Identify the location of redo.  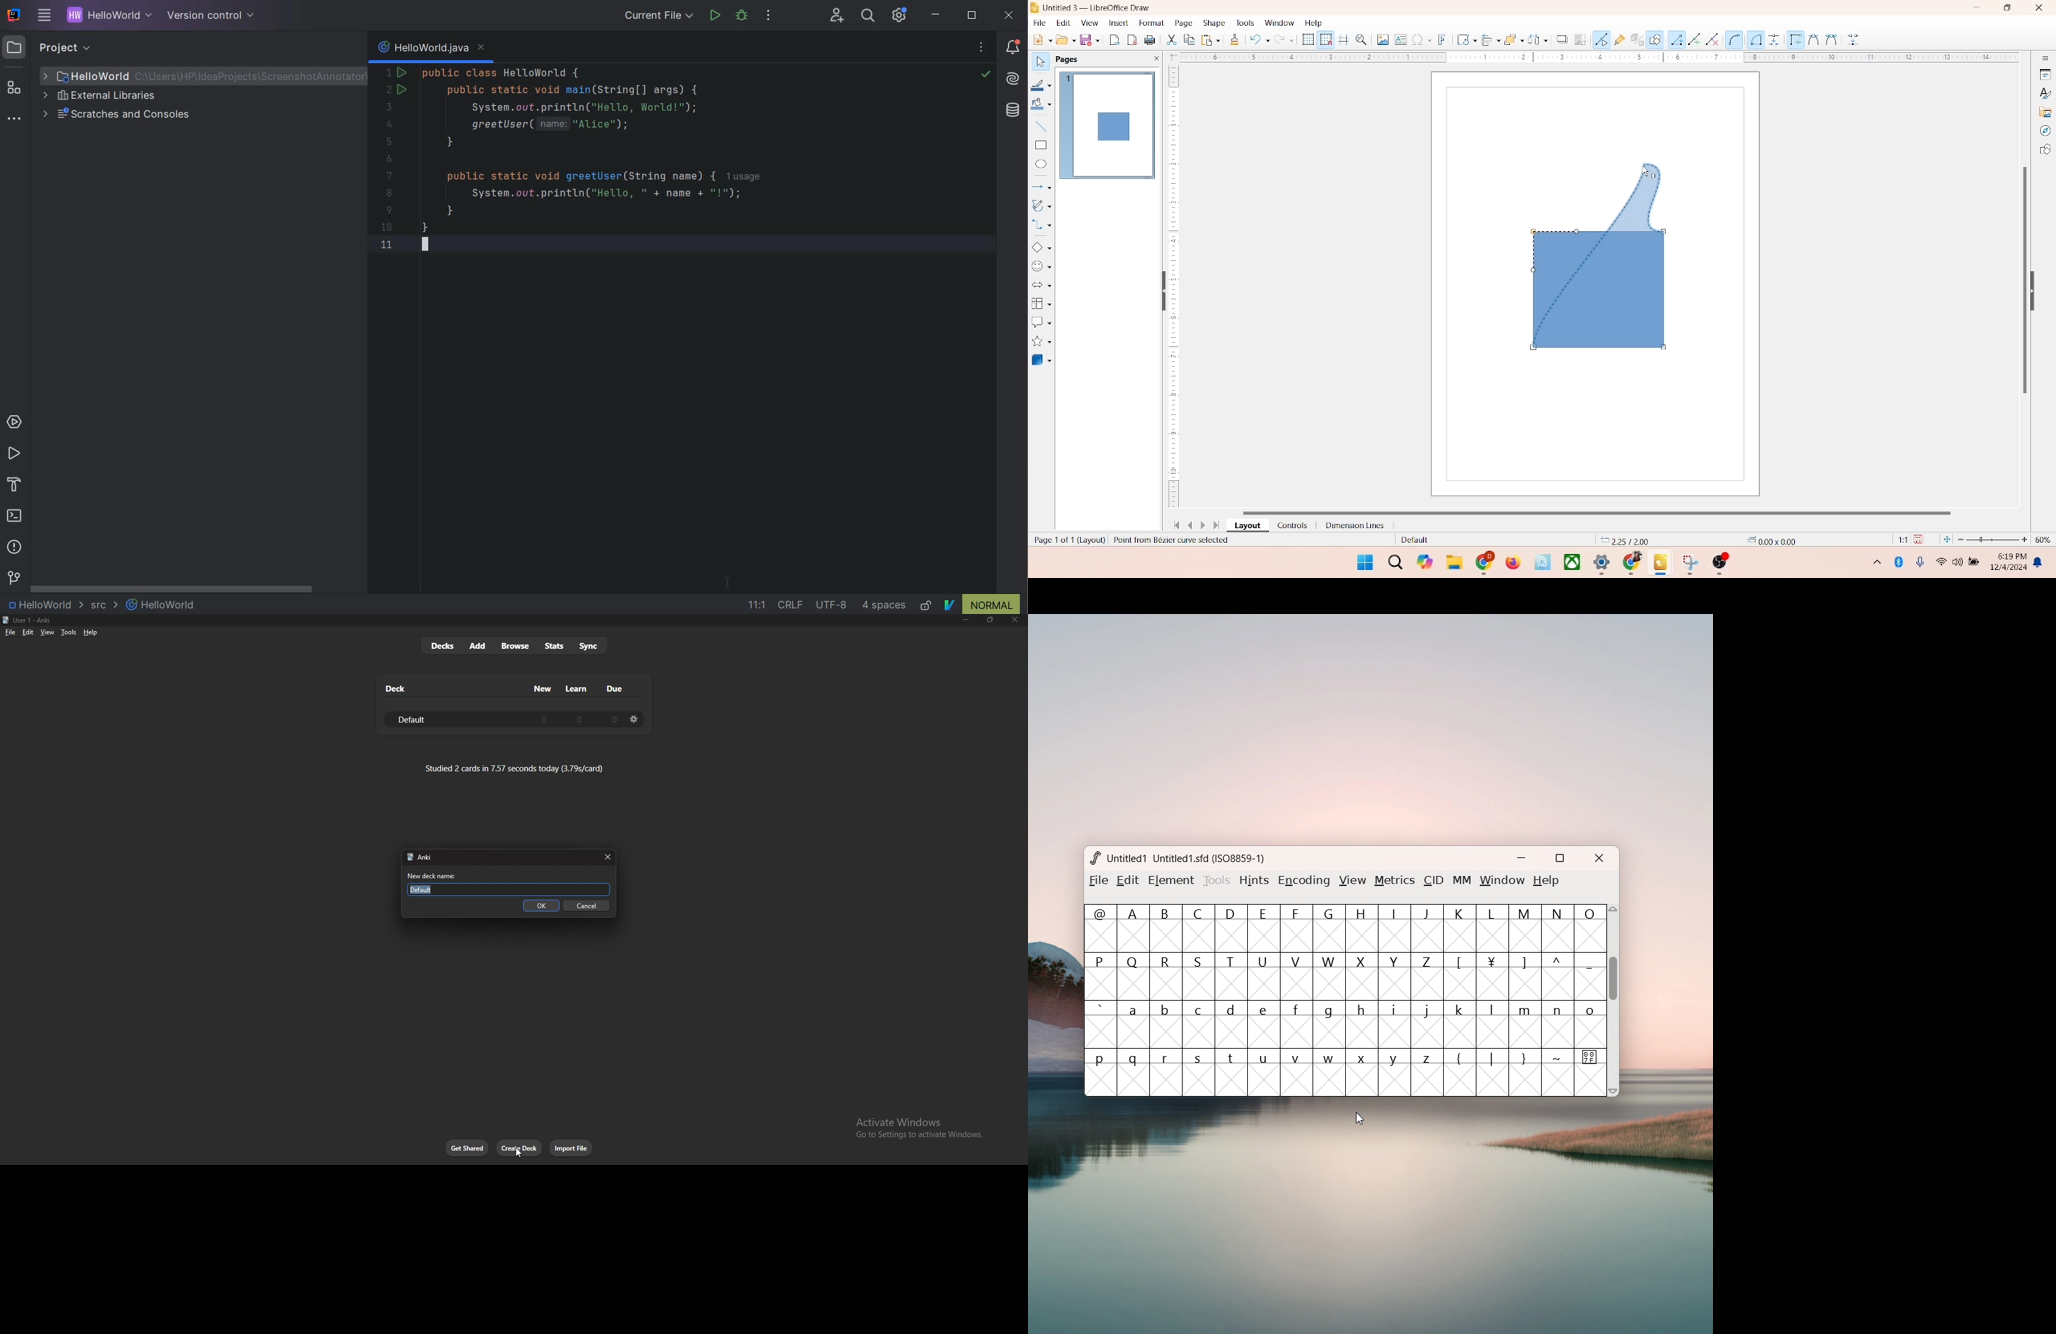
(1287, 41).